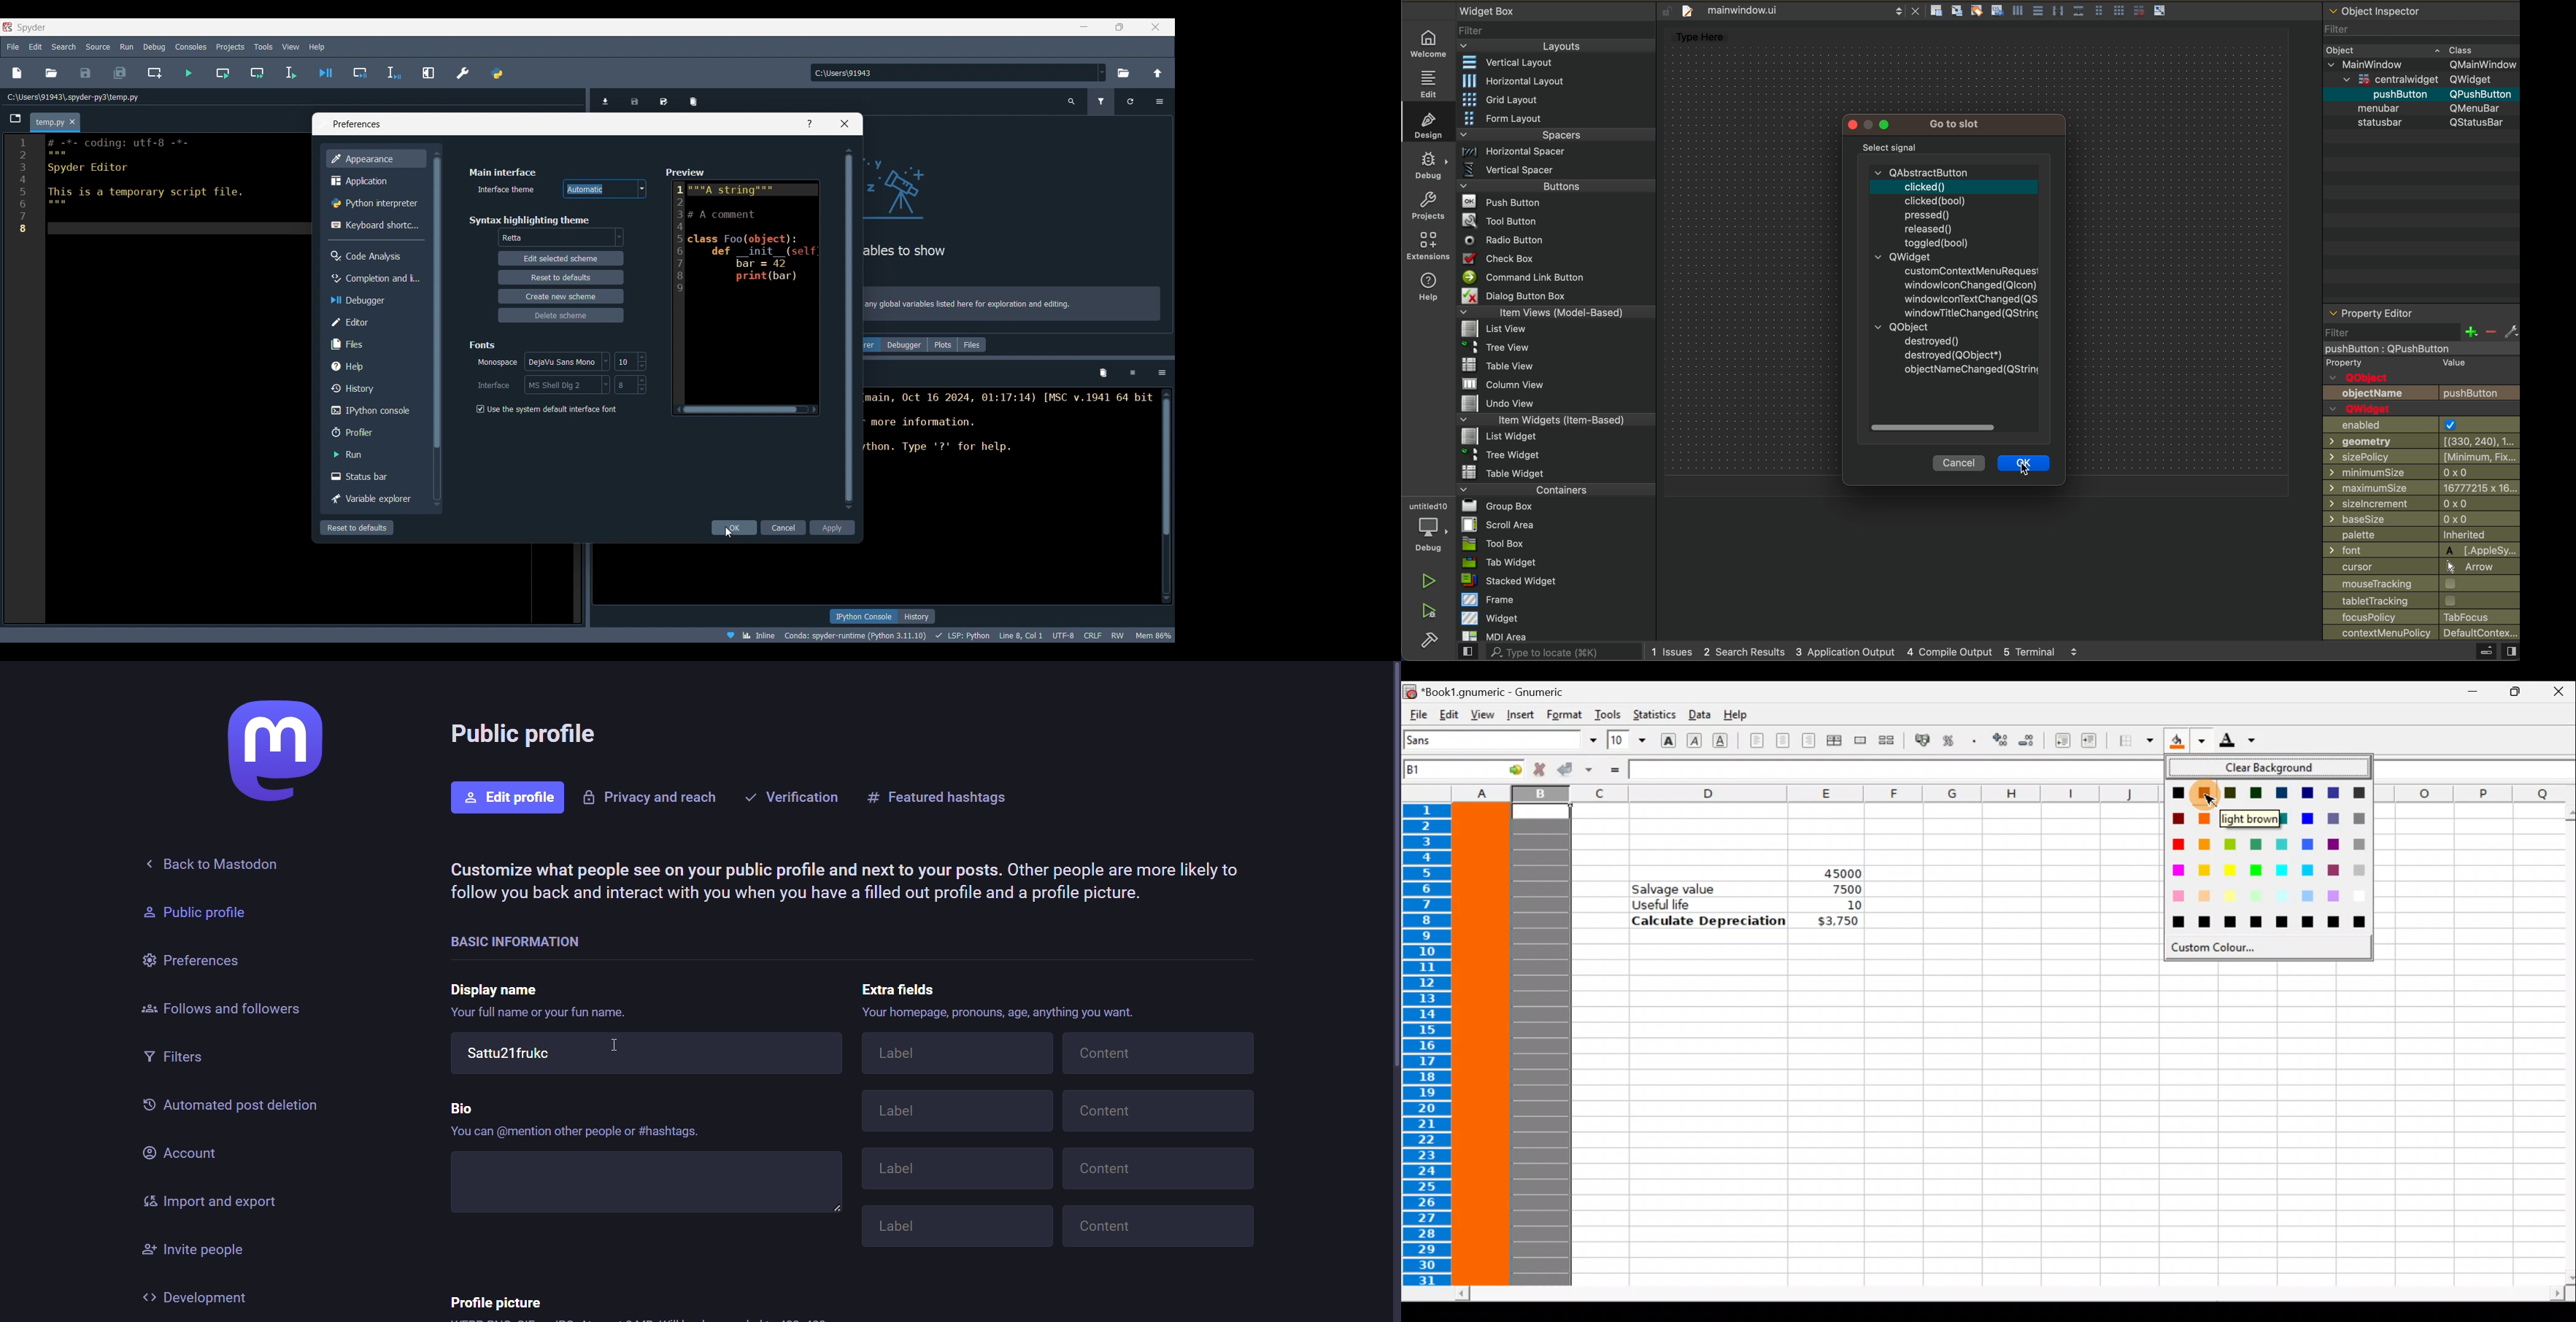 Image resolution: width=2576 pixels, height=1344 pixels. Describe the element at coordinates (1556, 62) in the screenshot. I see `vertical layout` at that location.